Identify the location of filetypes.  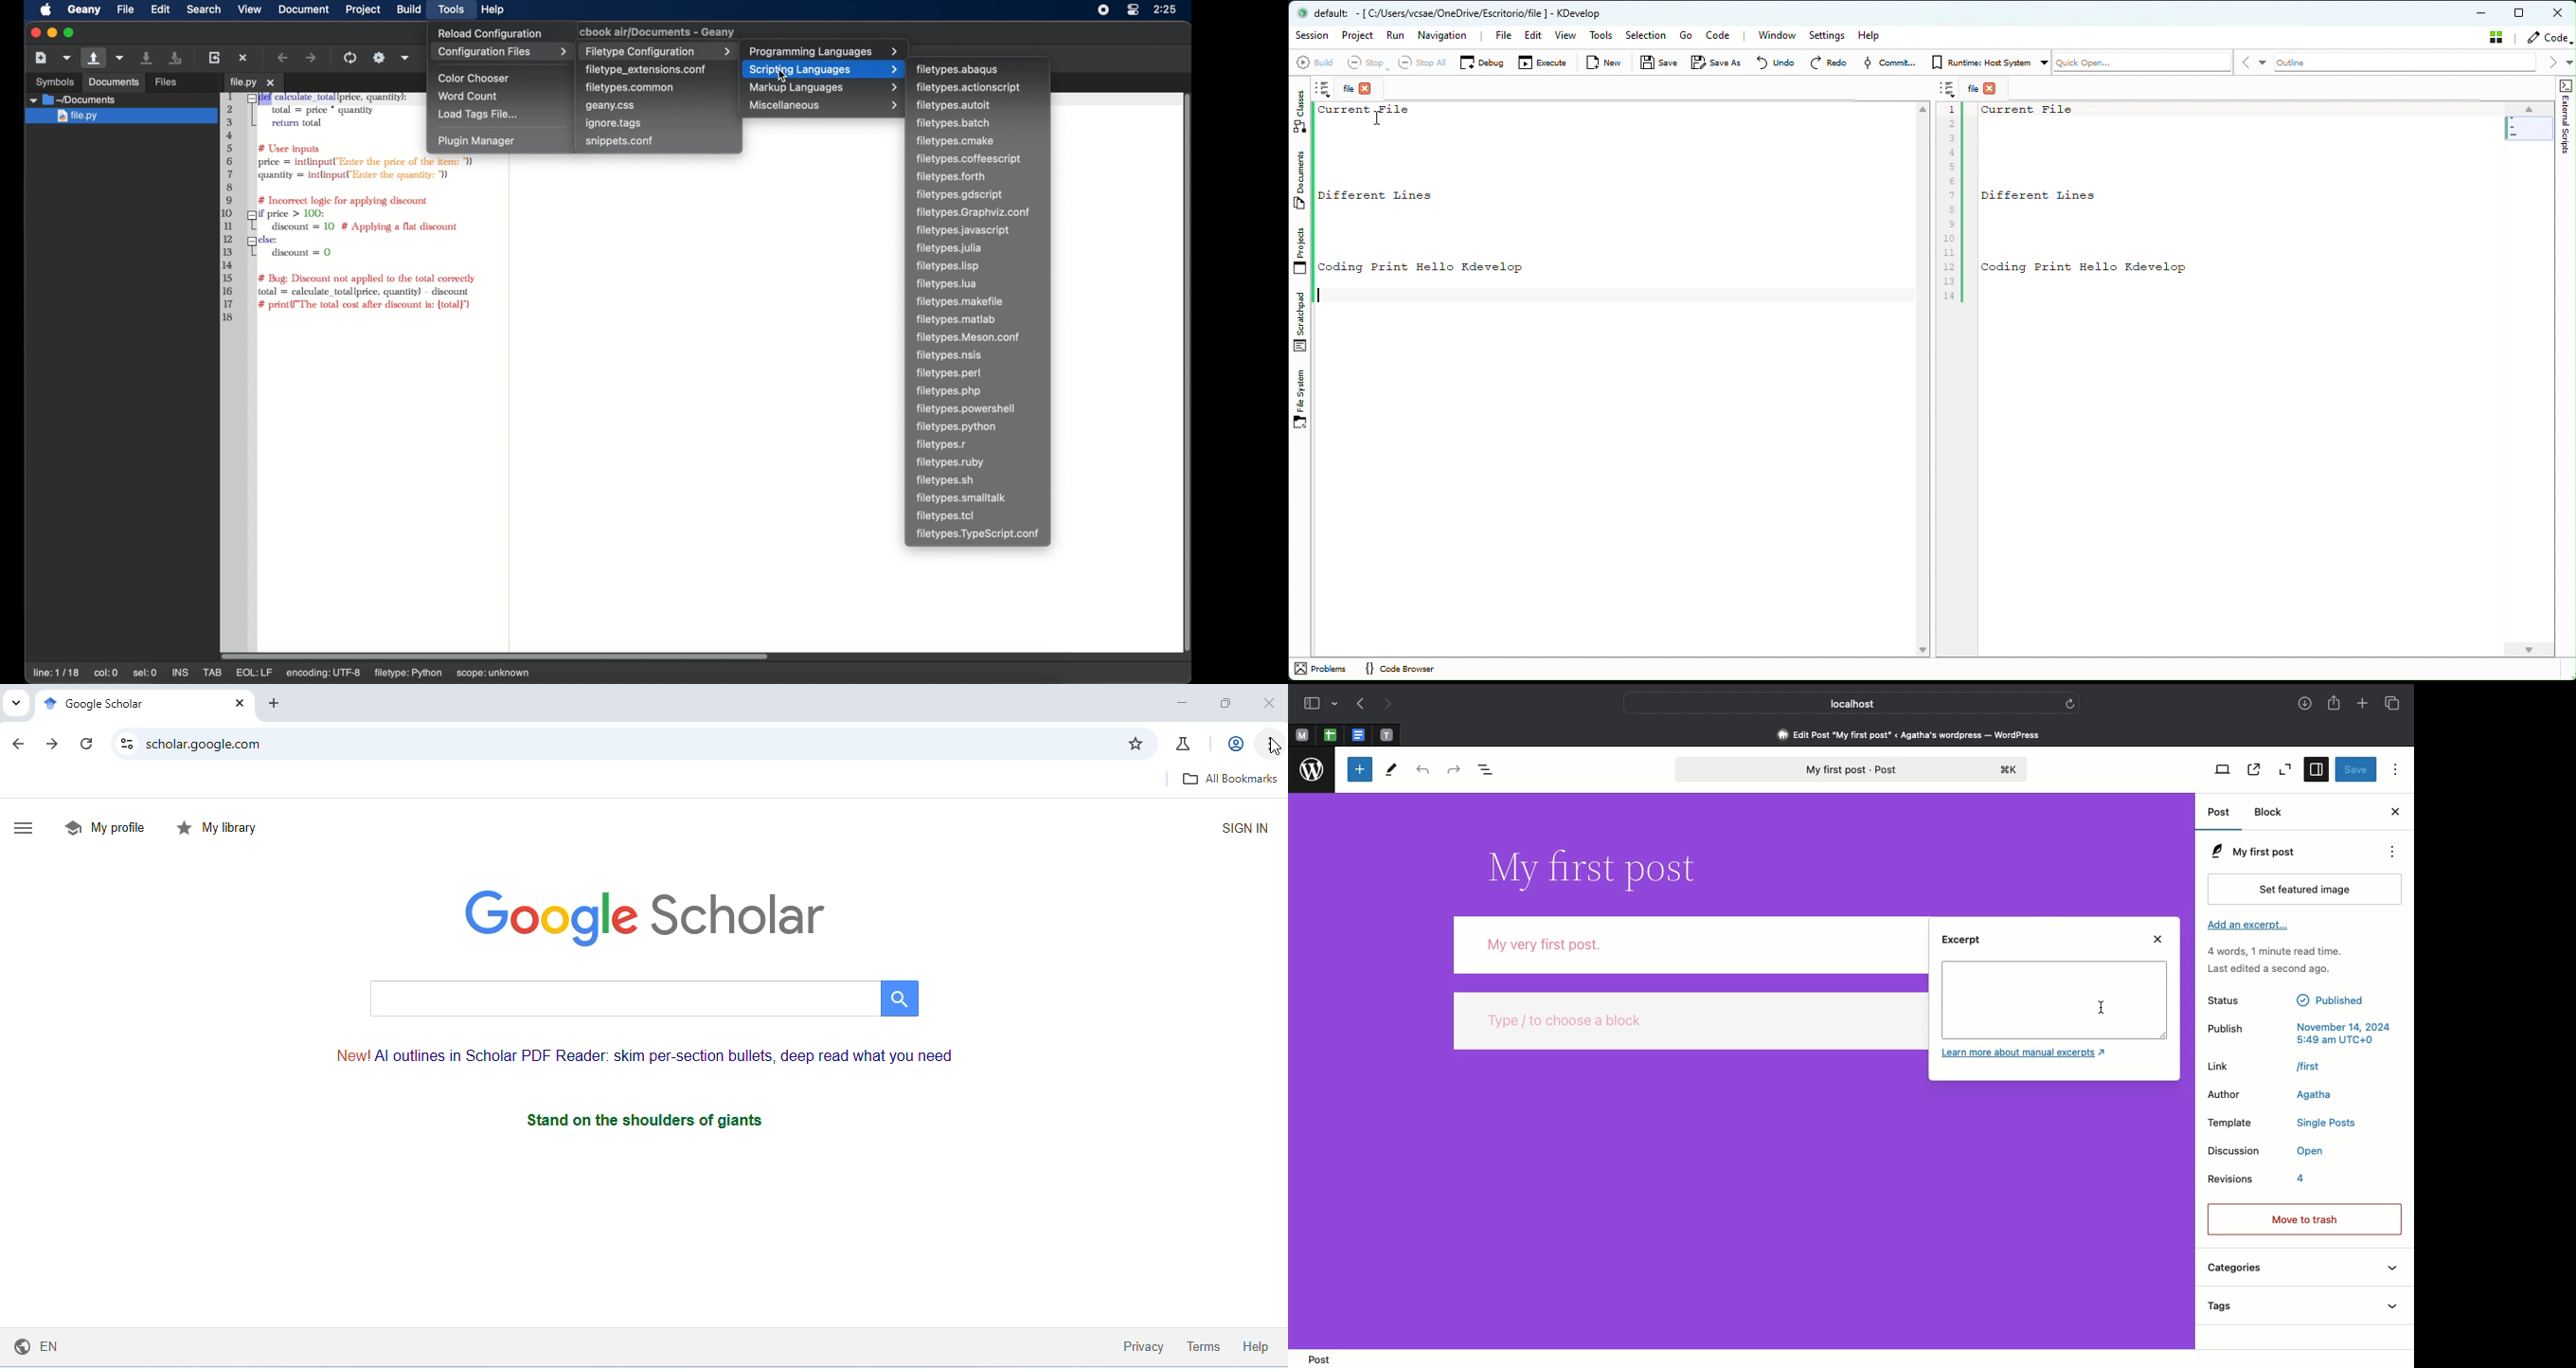
(964, 230).